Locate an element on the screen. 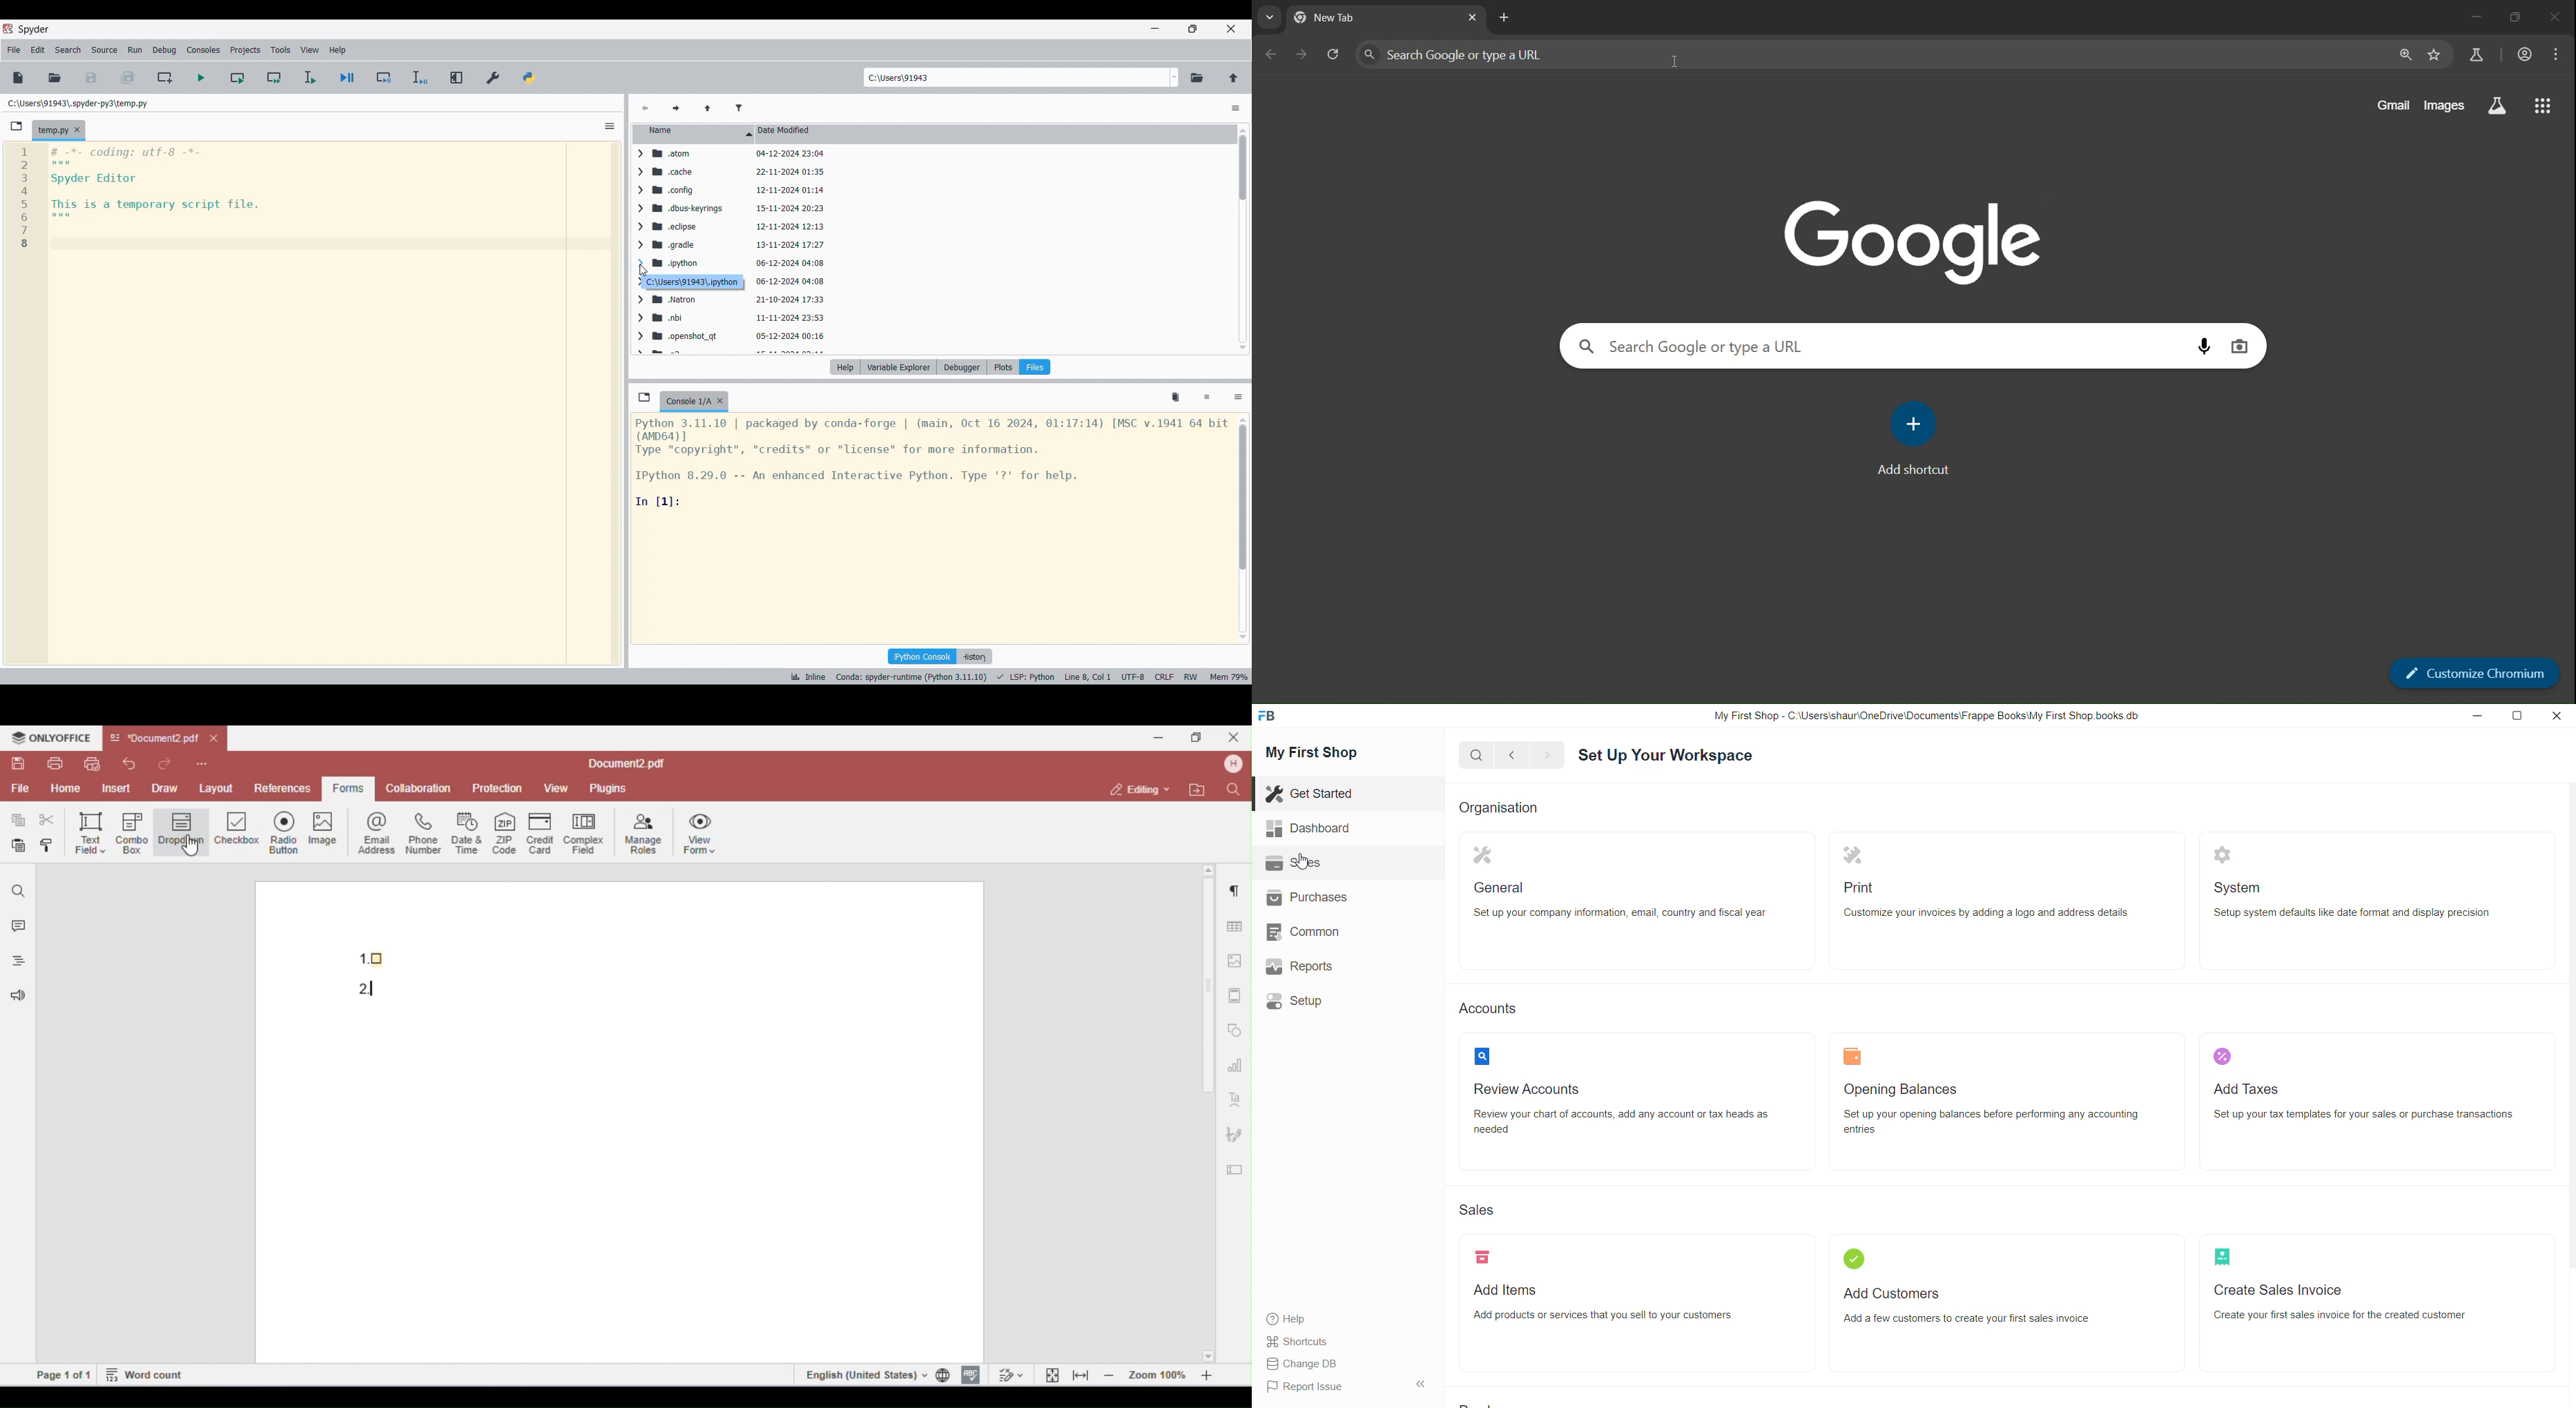  search panel is located at coordinates (1498, 53).